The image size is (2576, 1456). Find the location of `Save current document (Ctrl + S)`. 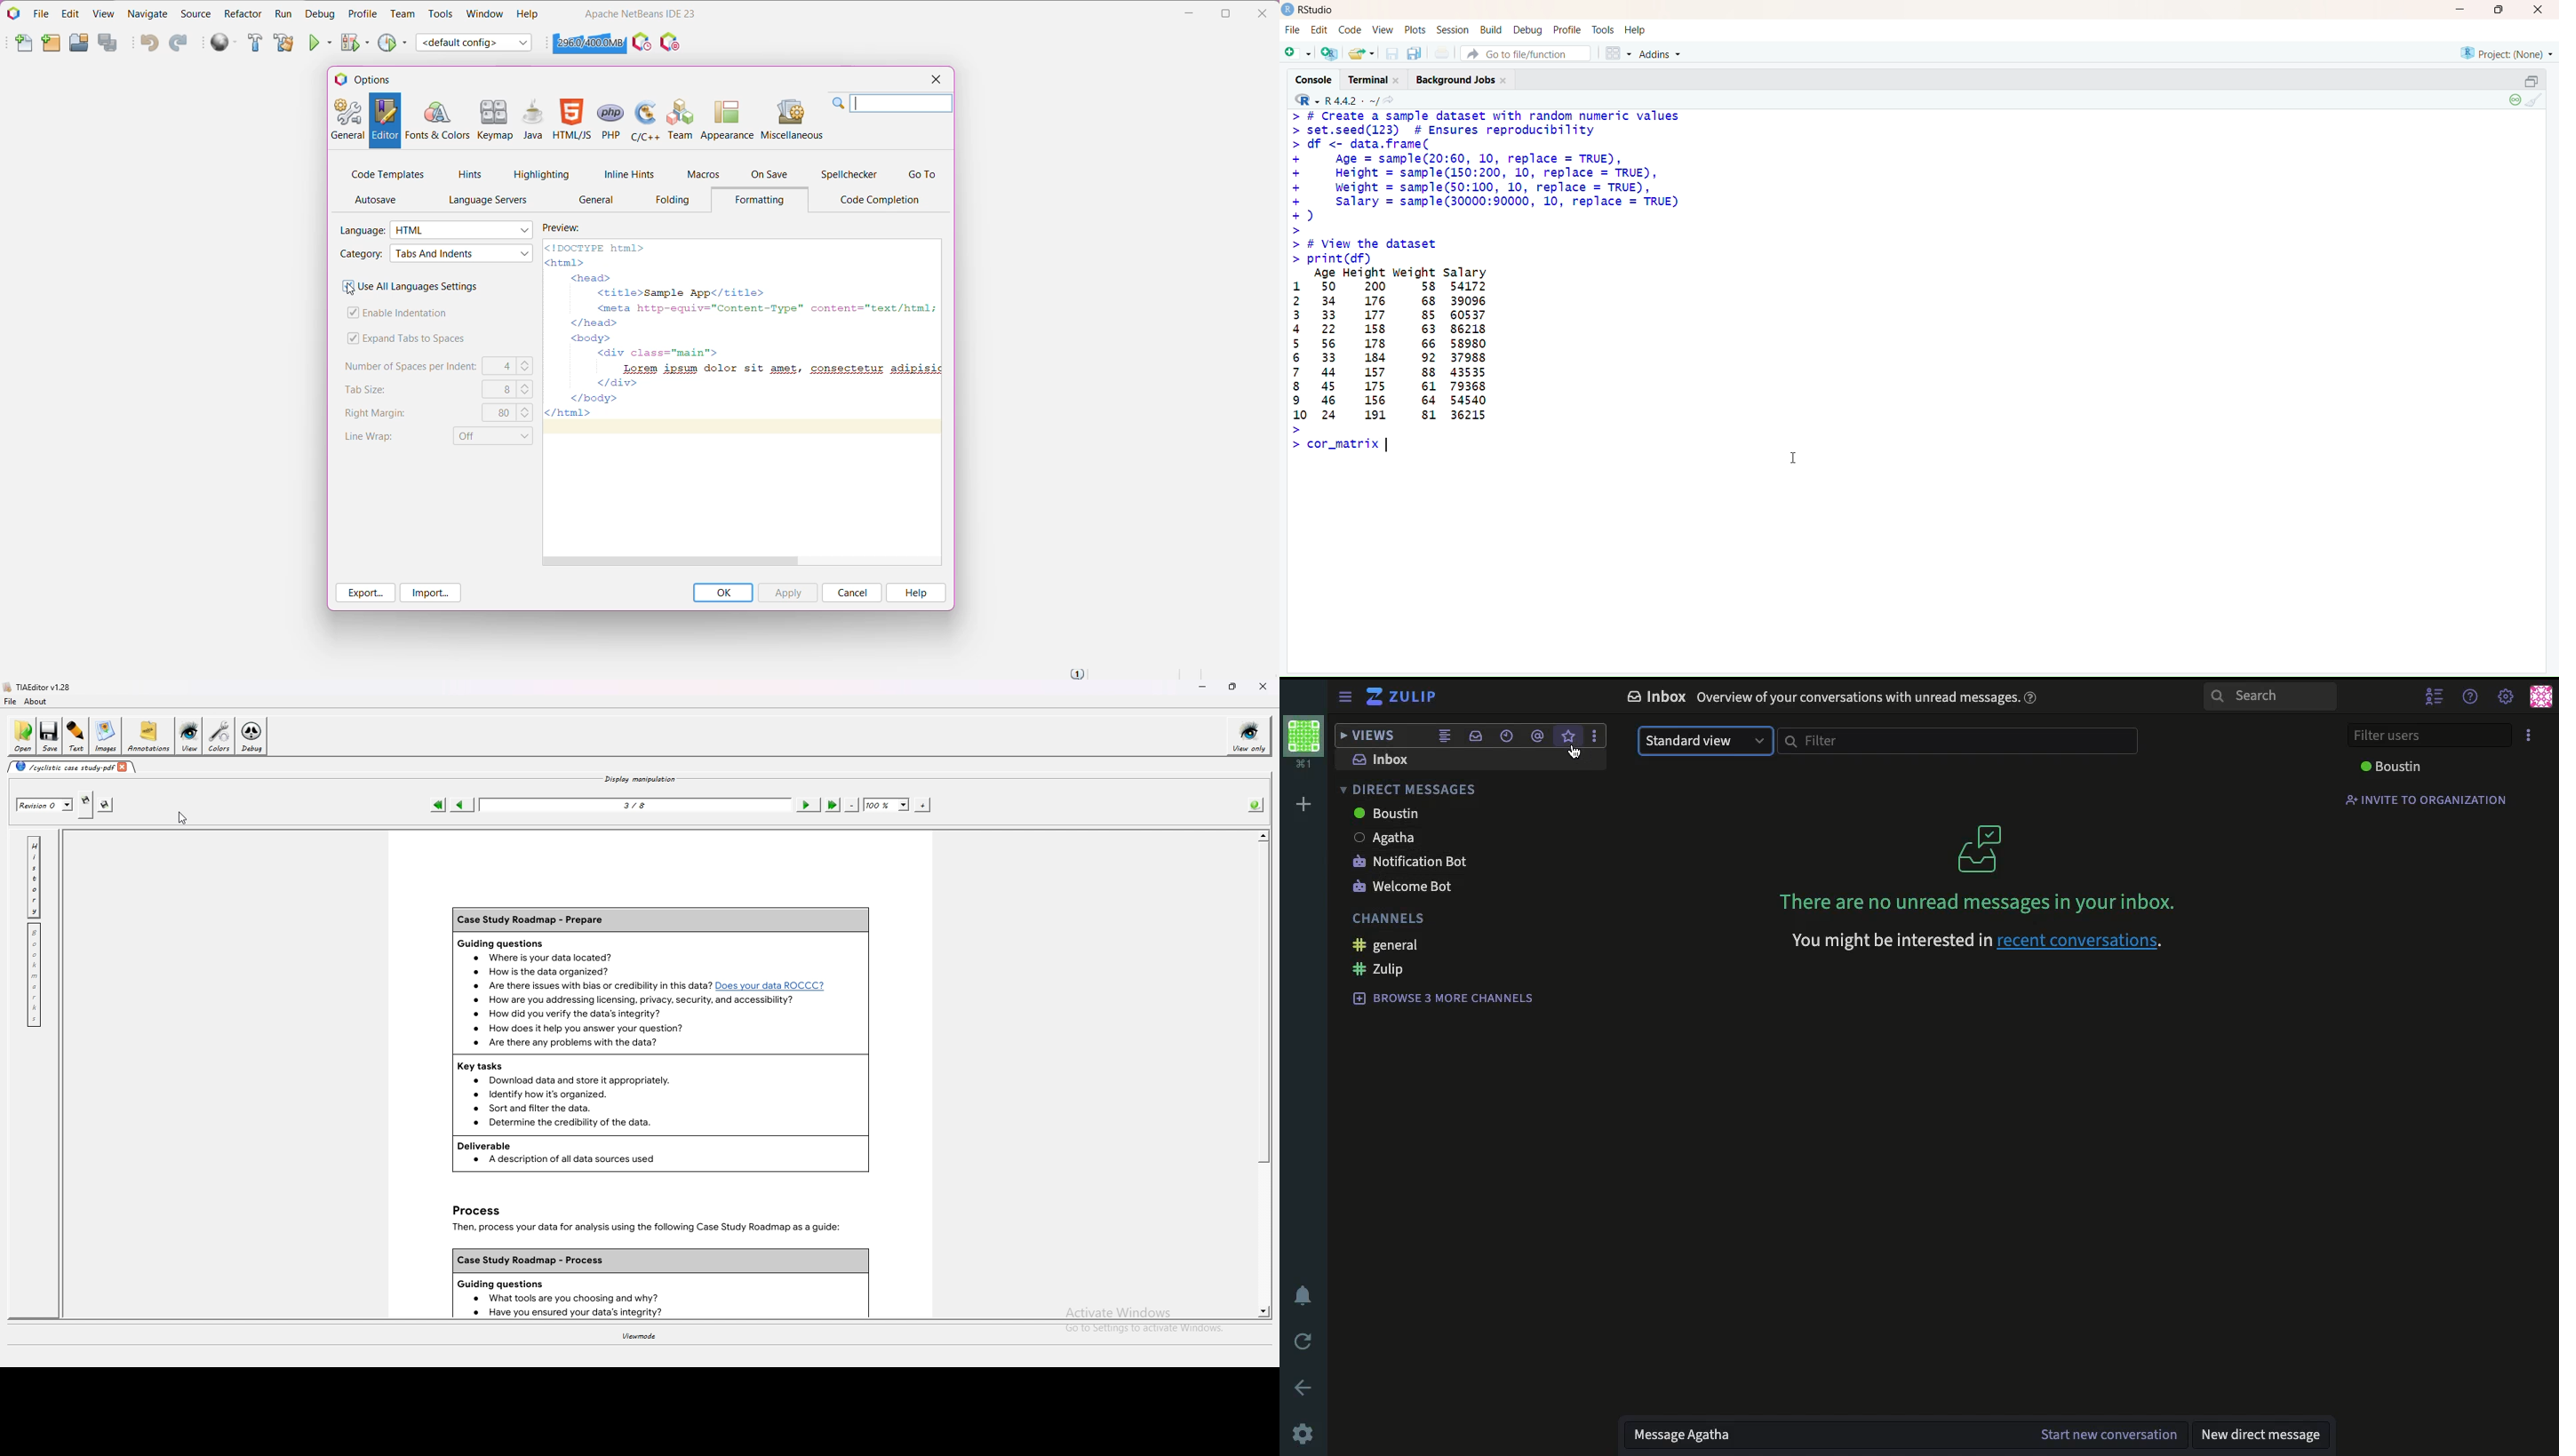

Save current document (Ctrl + S) is located at coordinates (1391, 53).